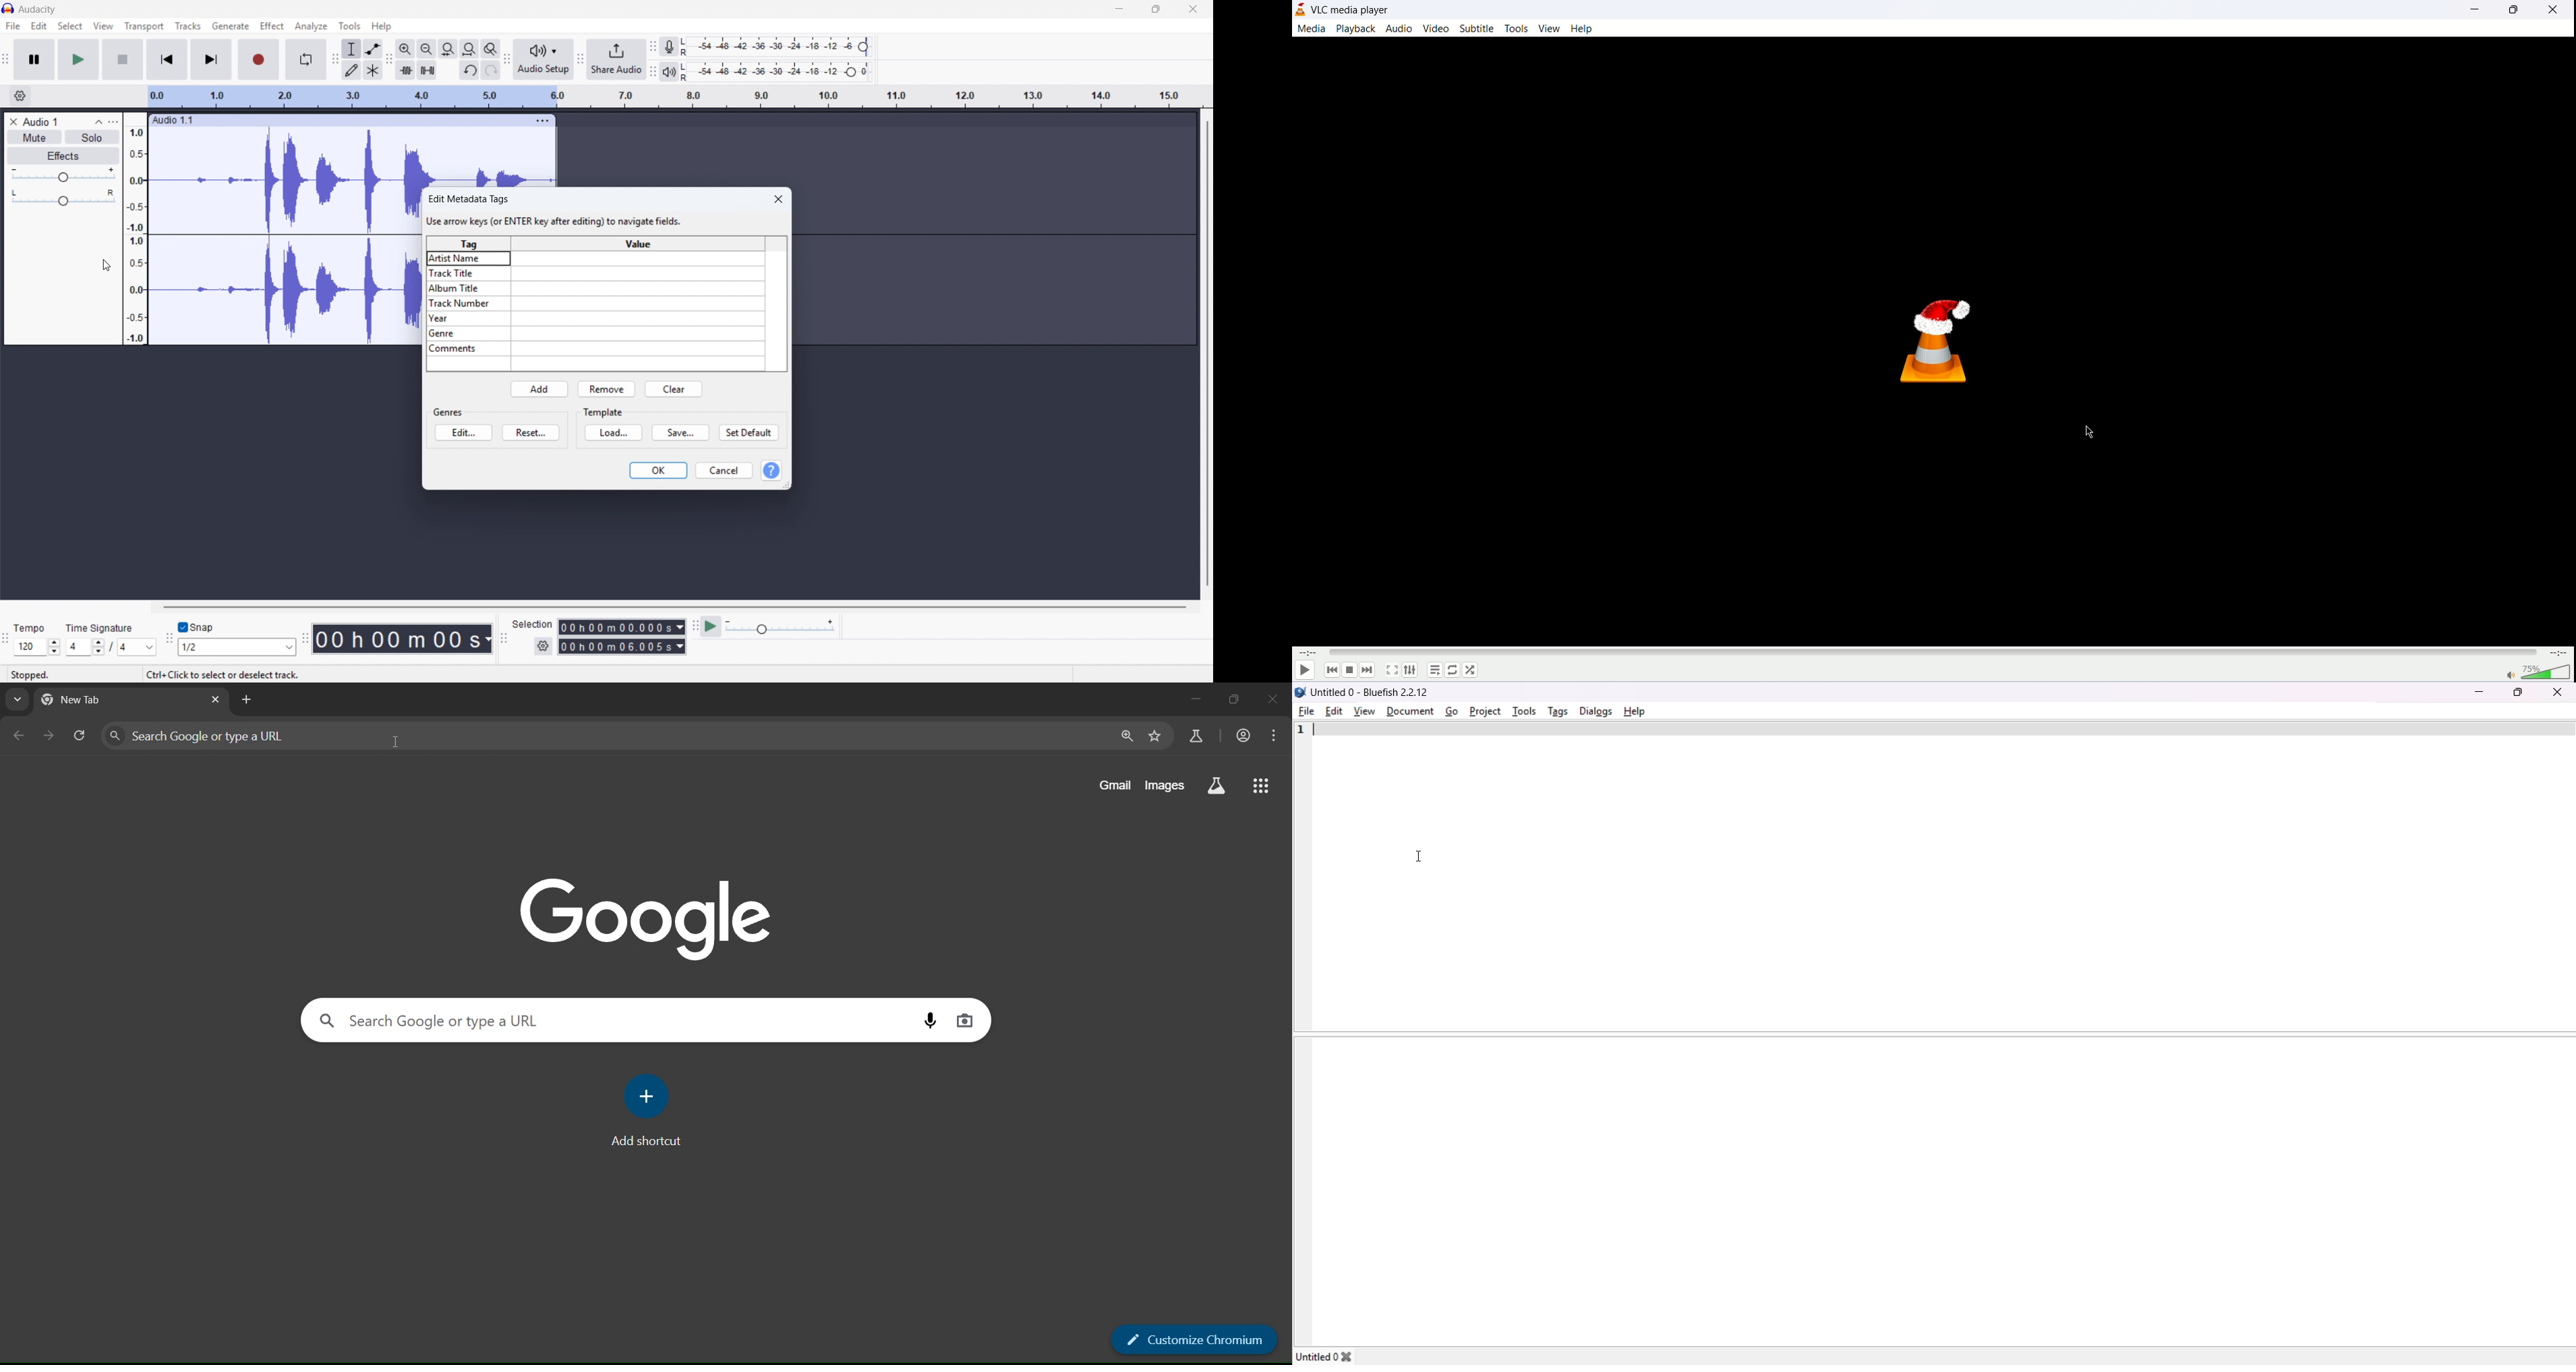 The height and width of the screenshot is (1372, 2576). I want to click on effect, so click(62, 156).